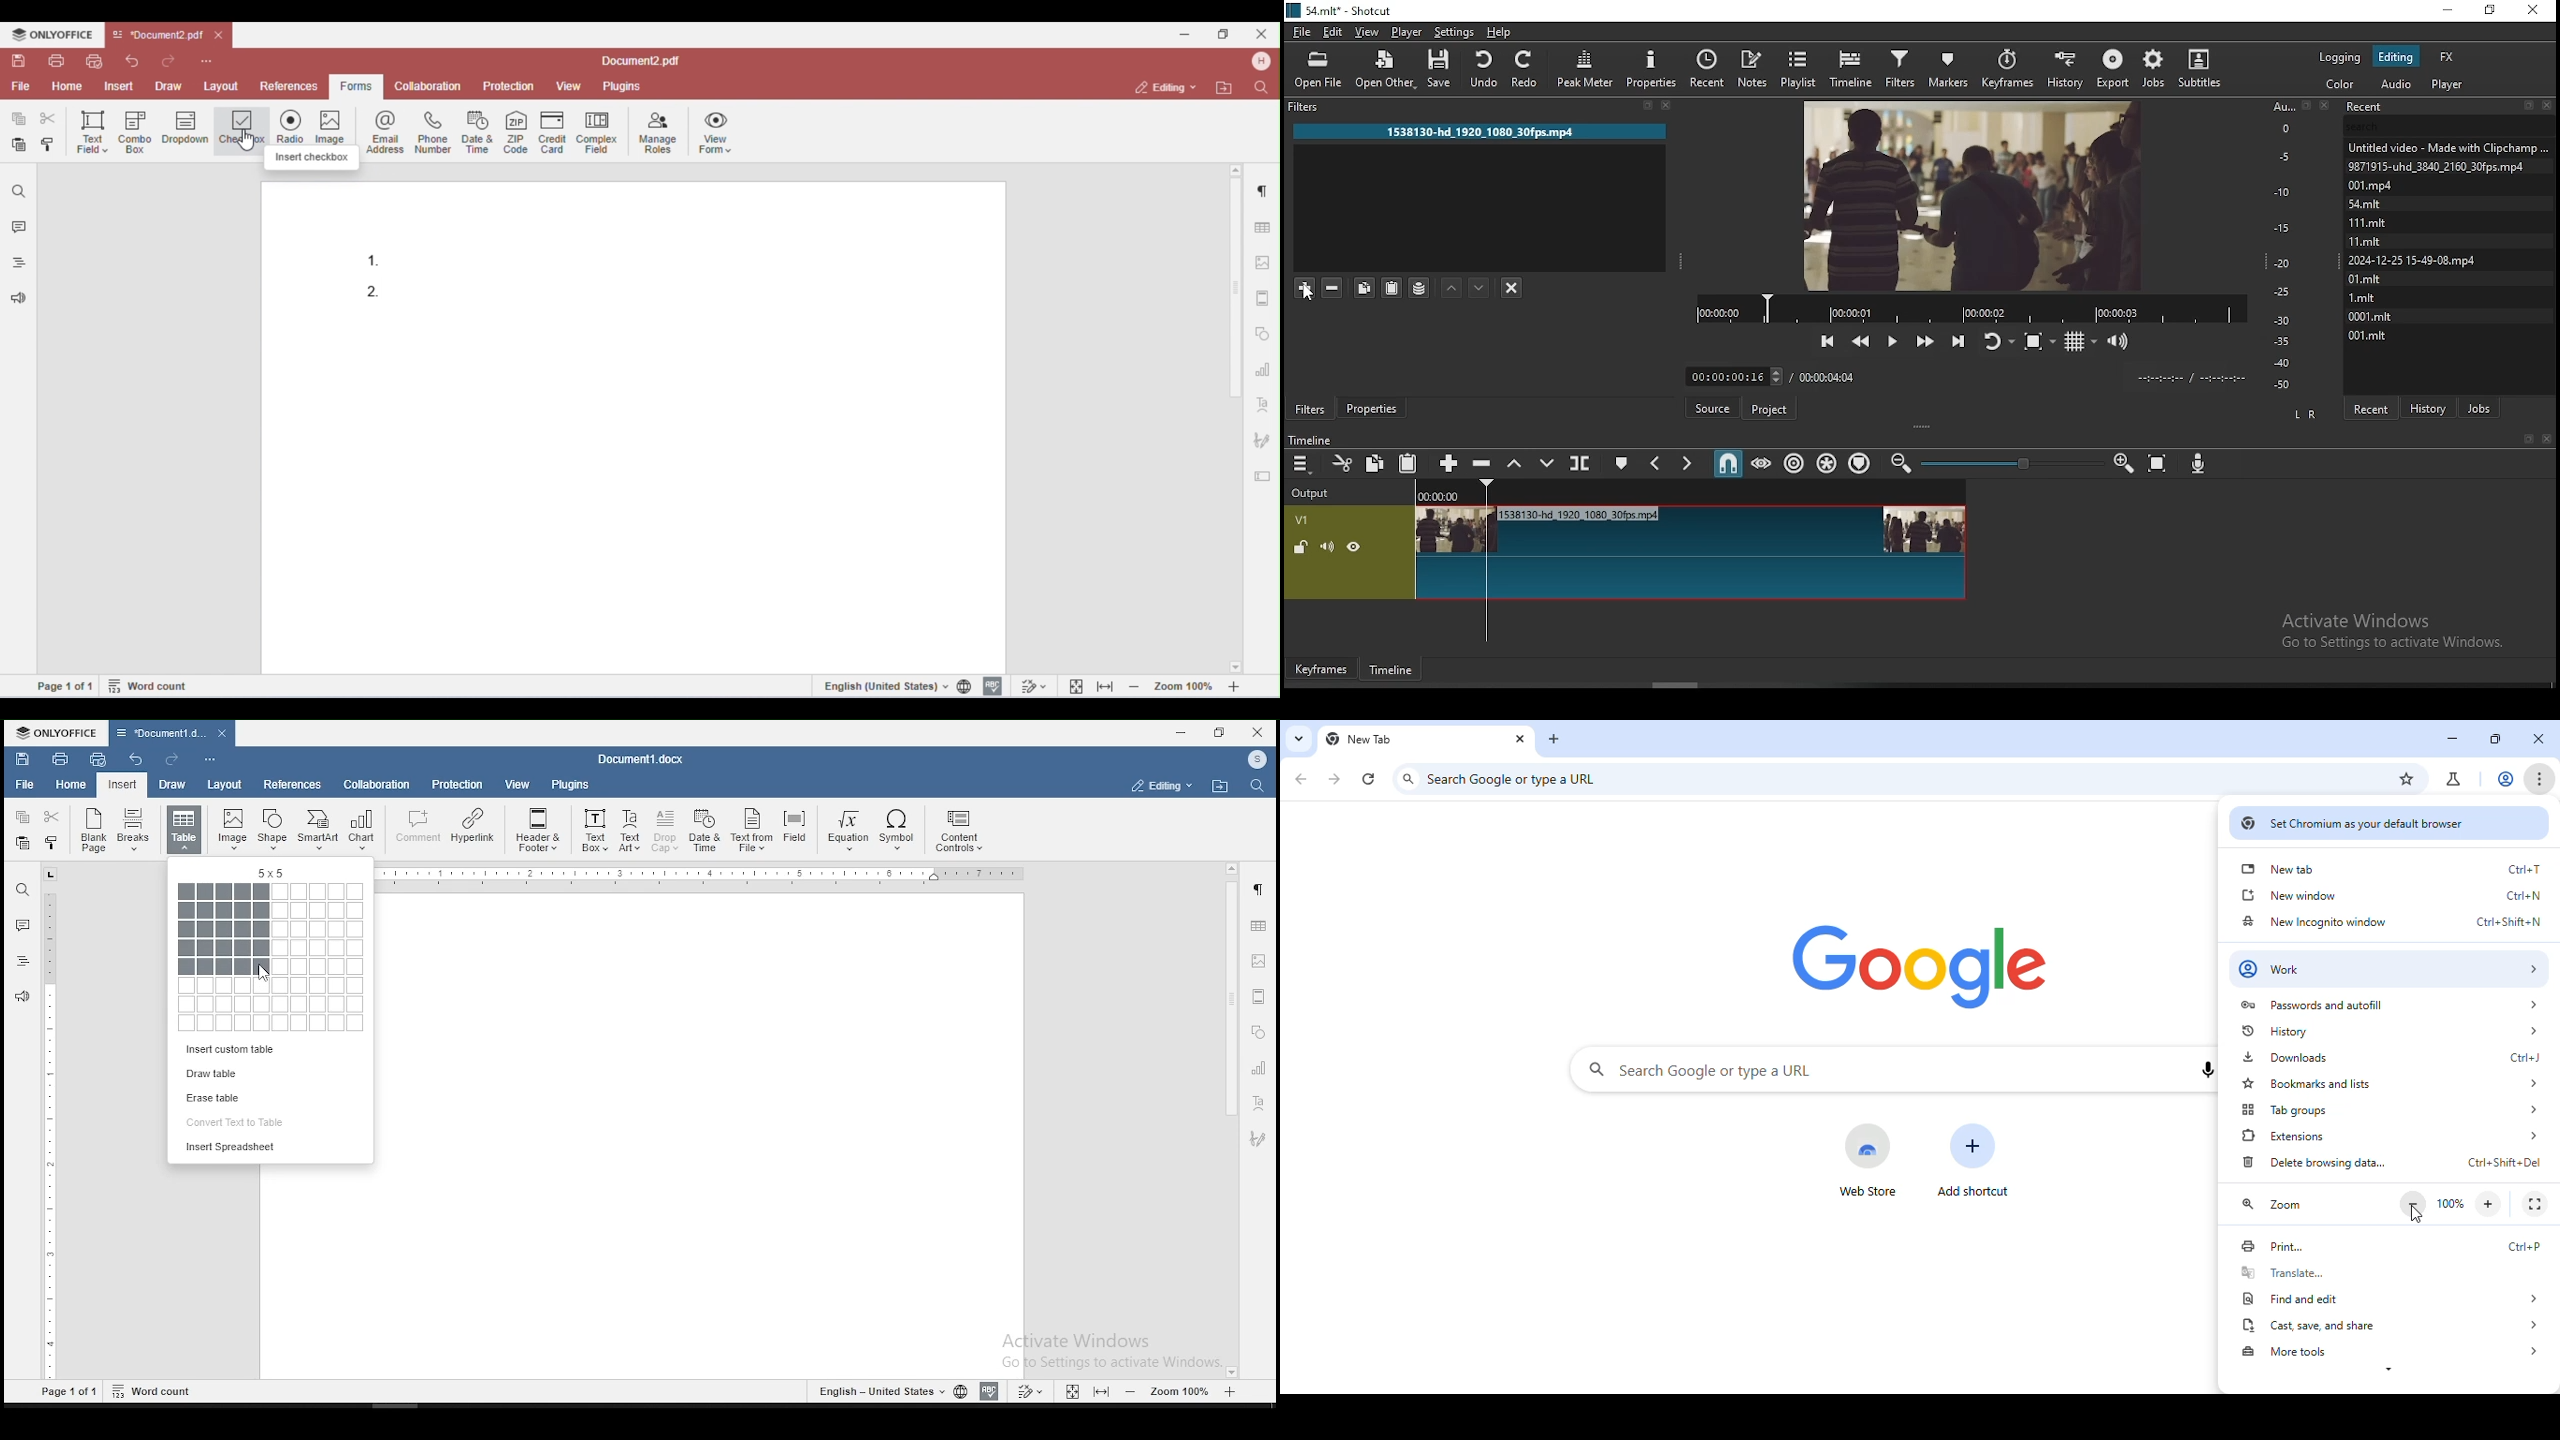 The width and height of the screenshot is (2576, 1456). Describe the element at coordinates (2388, 824) in the screenshot. I see `set chromium as your default browser` at that location.